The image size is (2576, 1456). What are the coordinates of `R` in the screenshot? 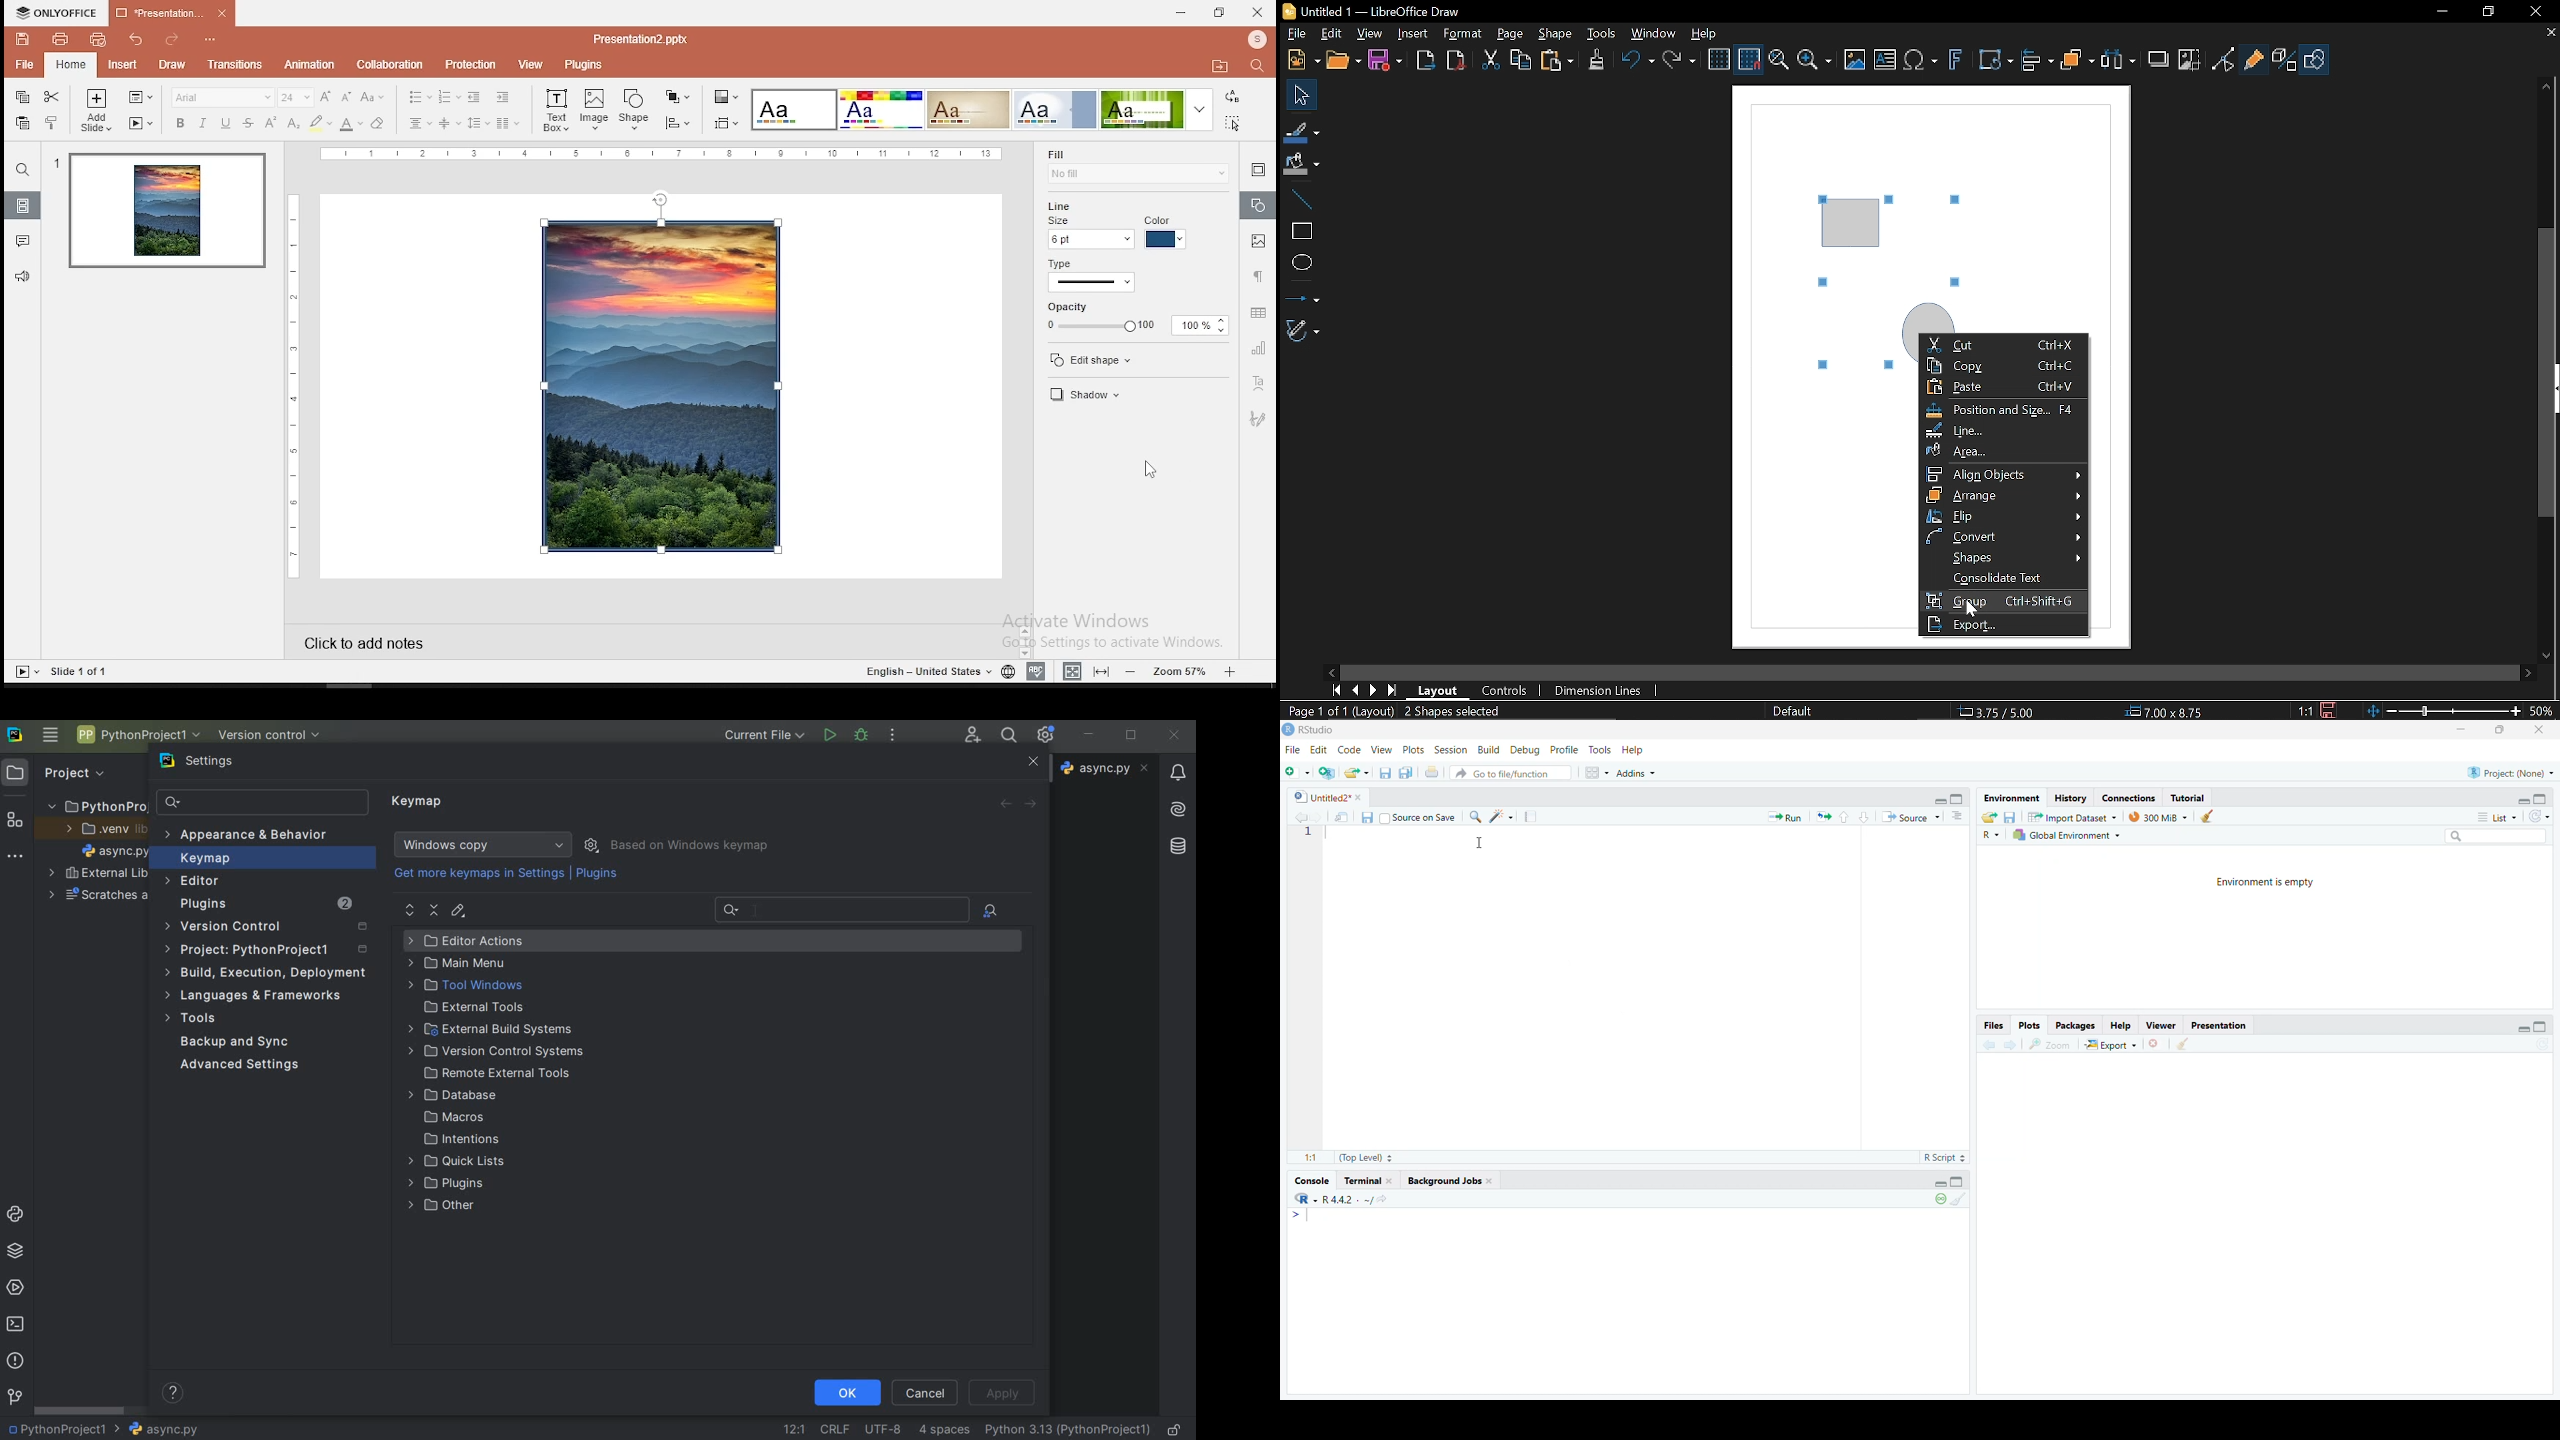 It's located at (1989, 835).